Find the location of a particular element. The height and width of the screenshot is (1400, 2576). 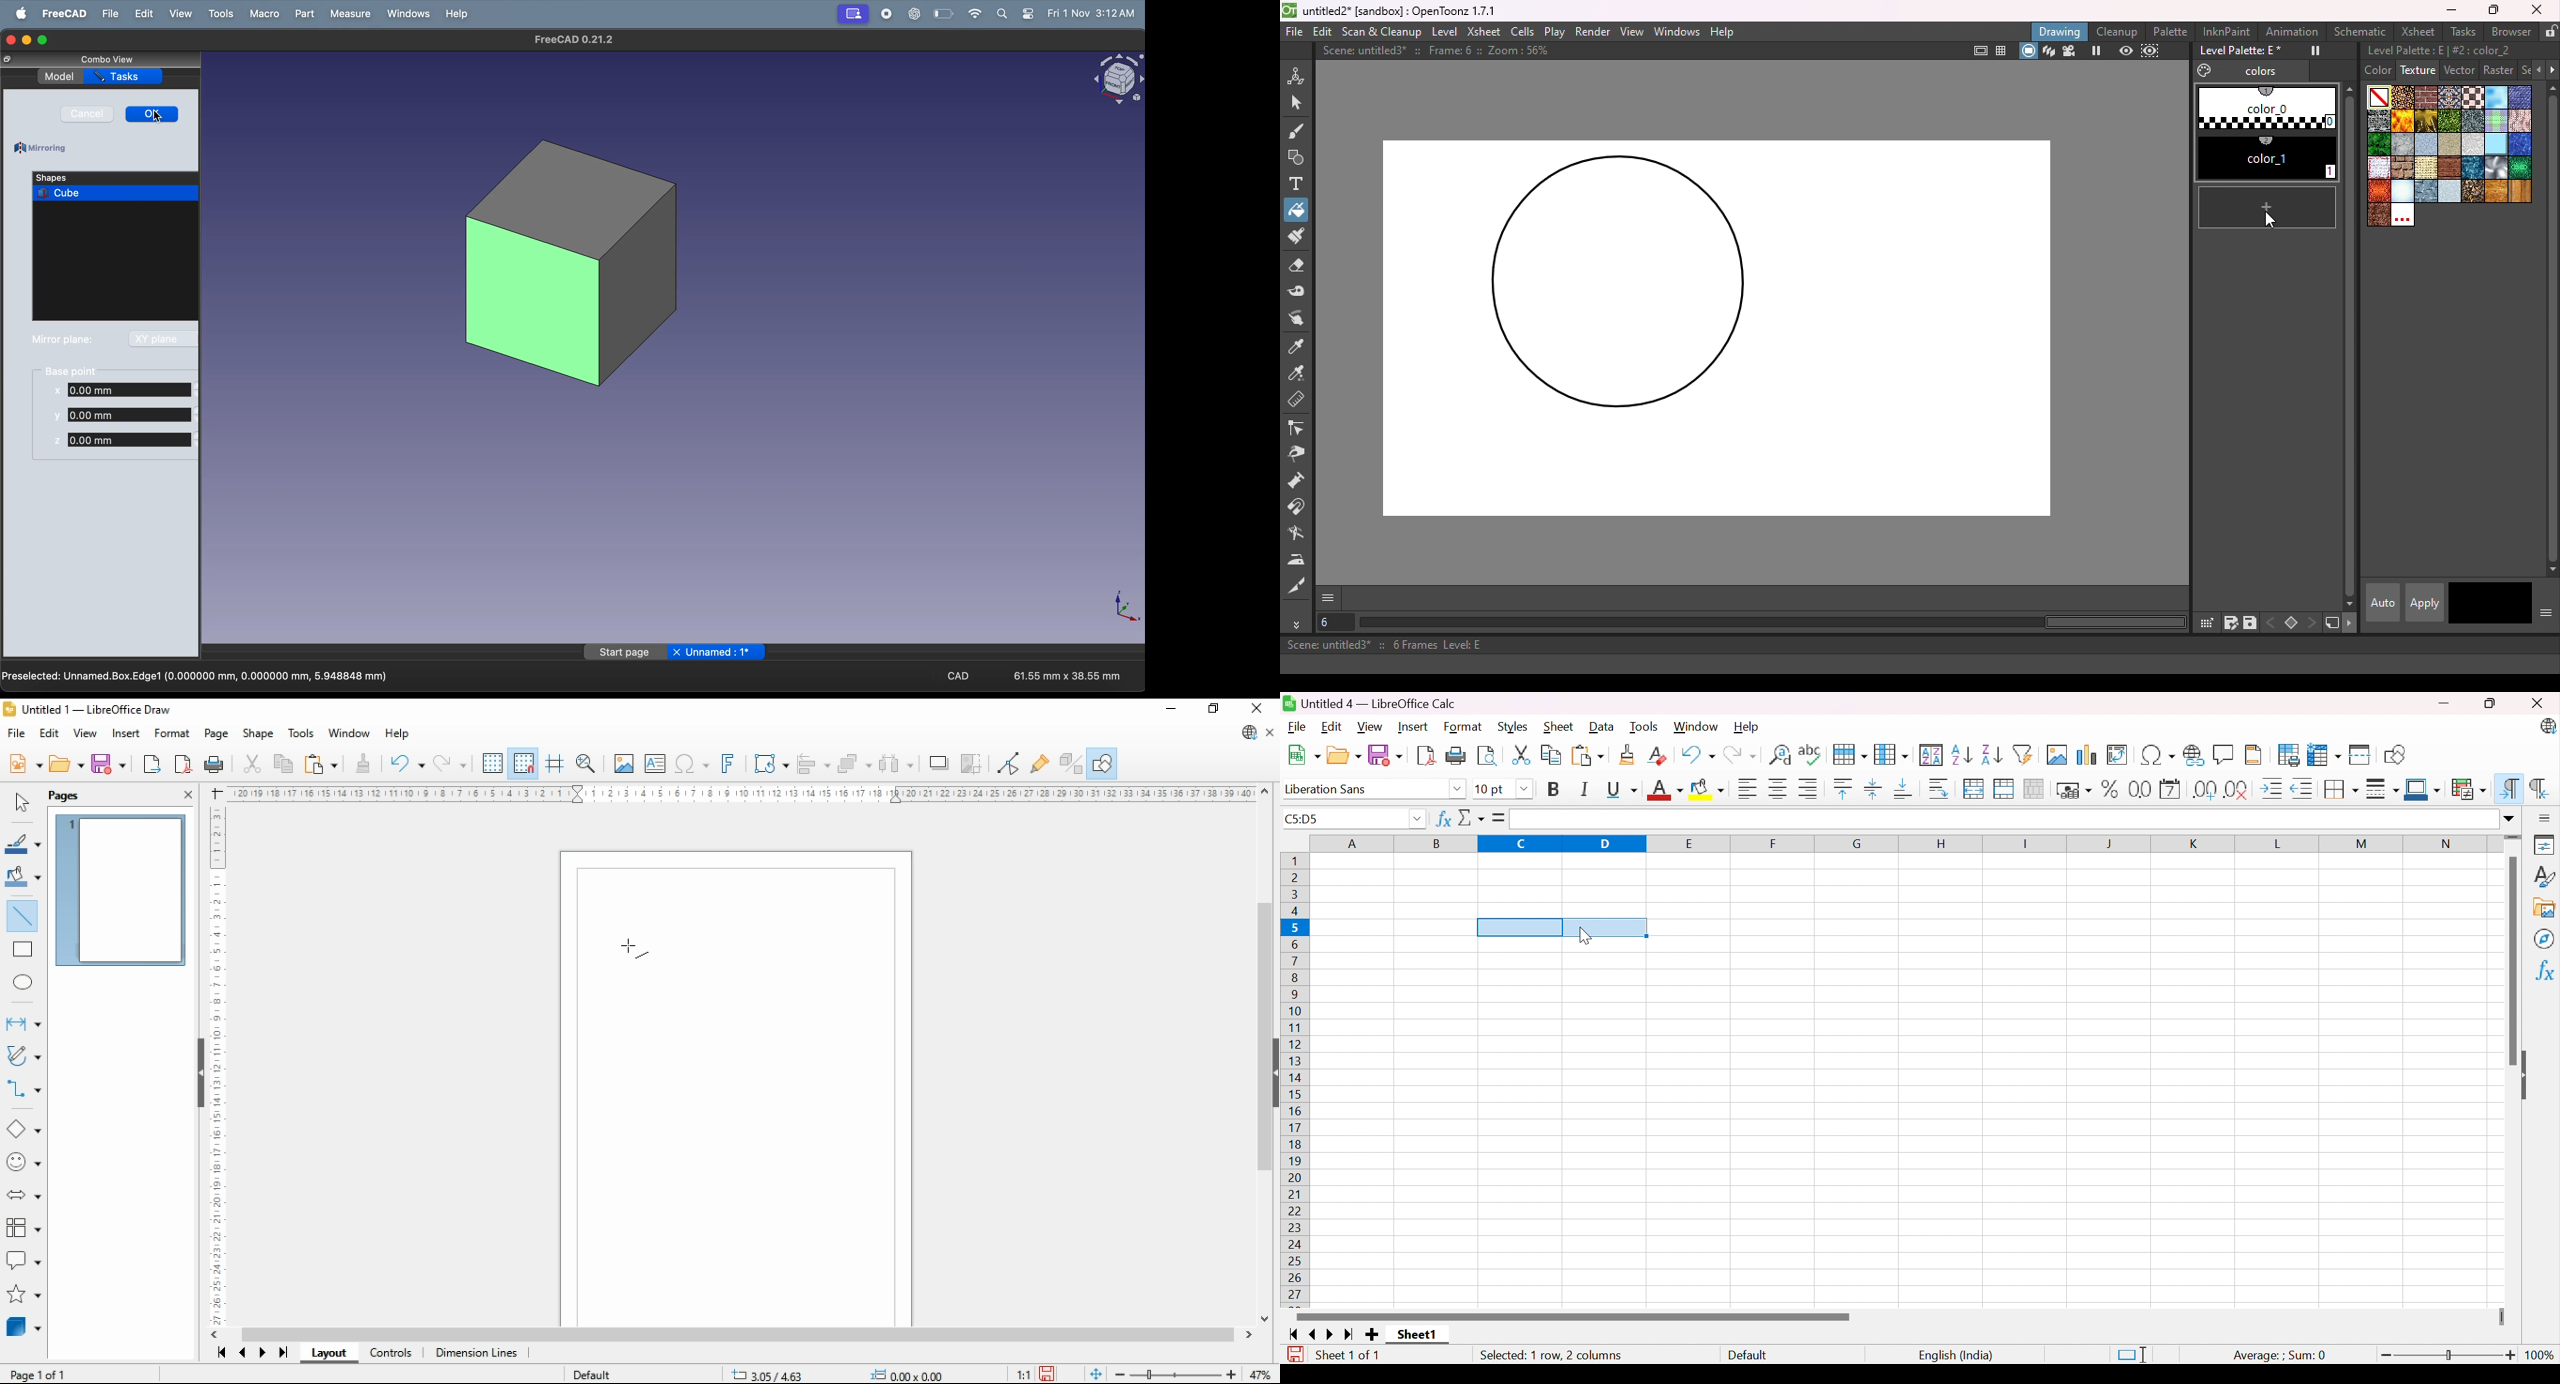

cube is located at coordinates (572, 262).